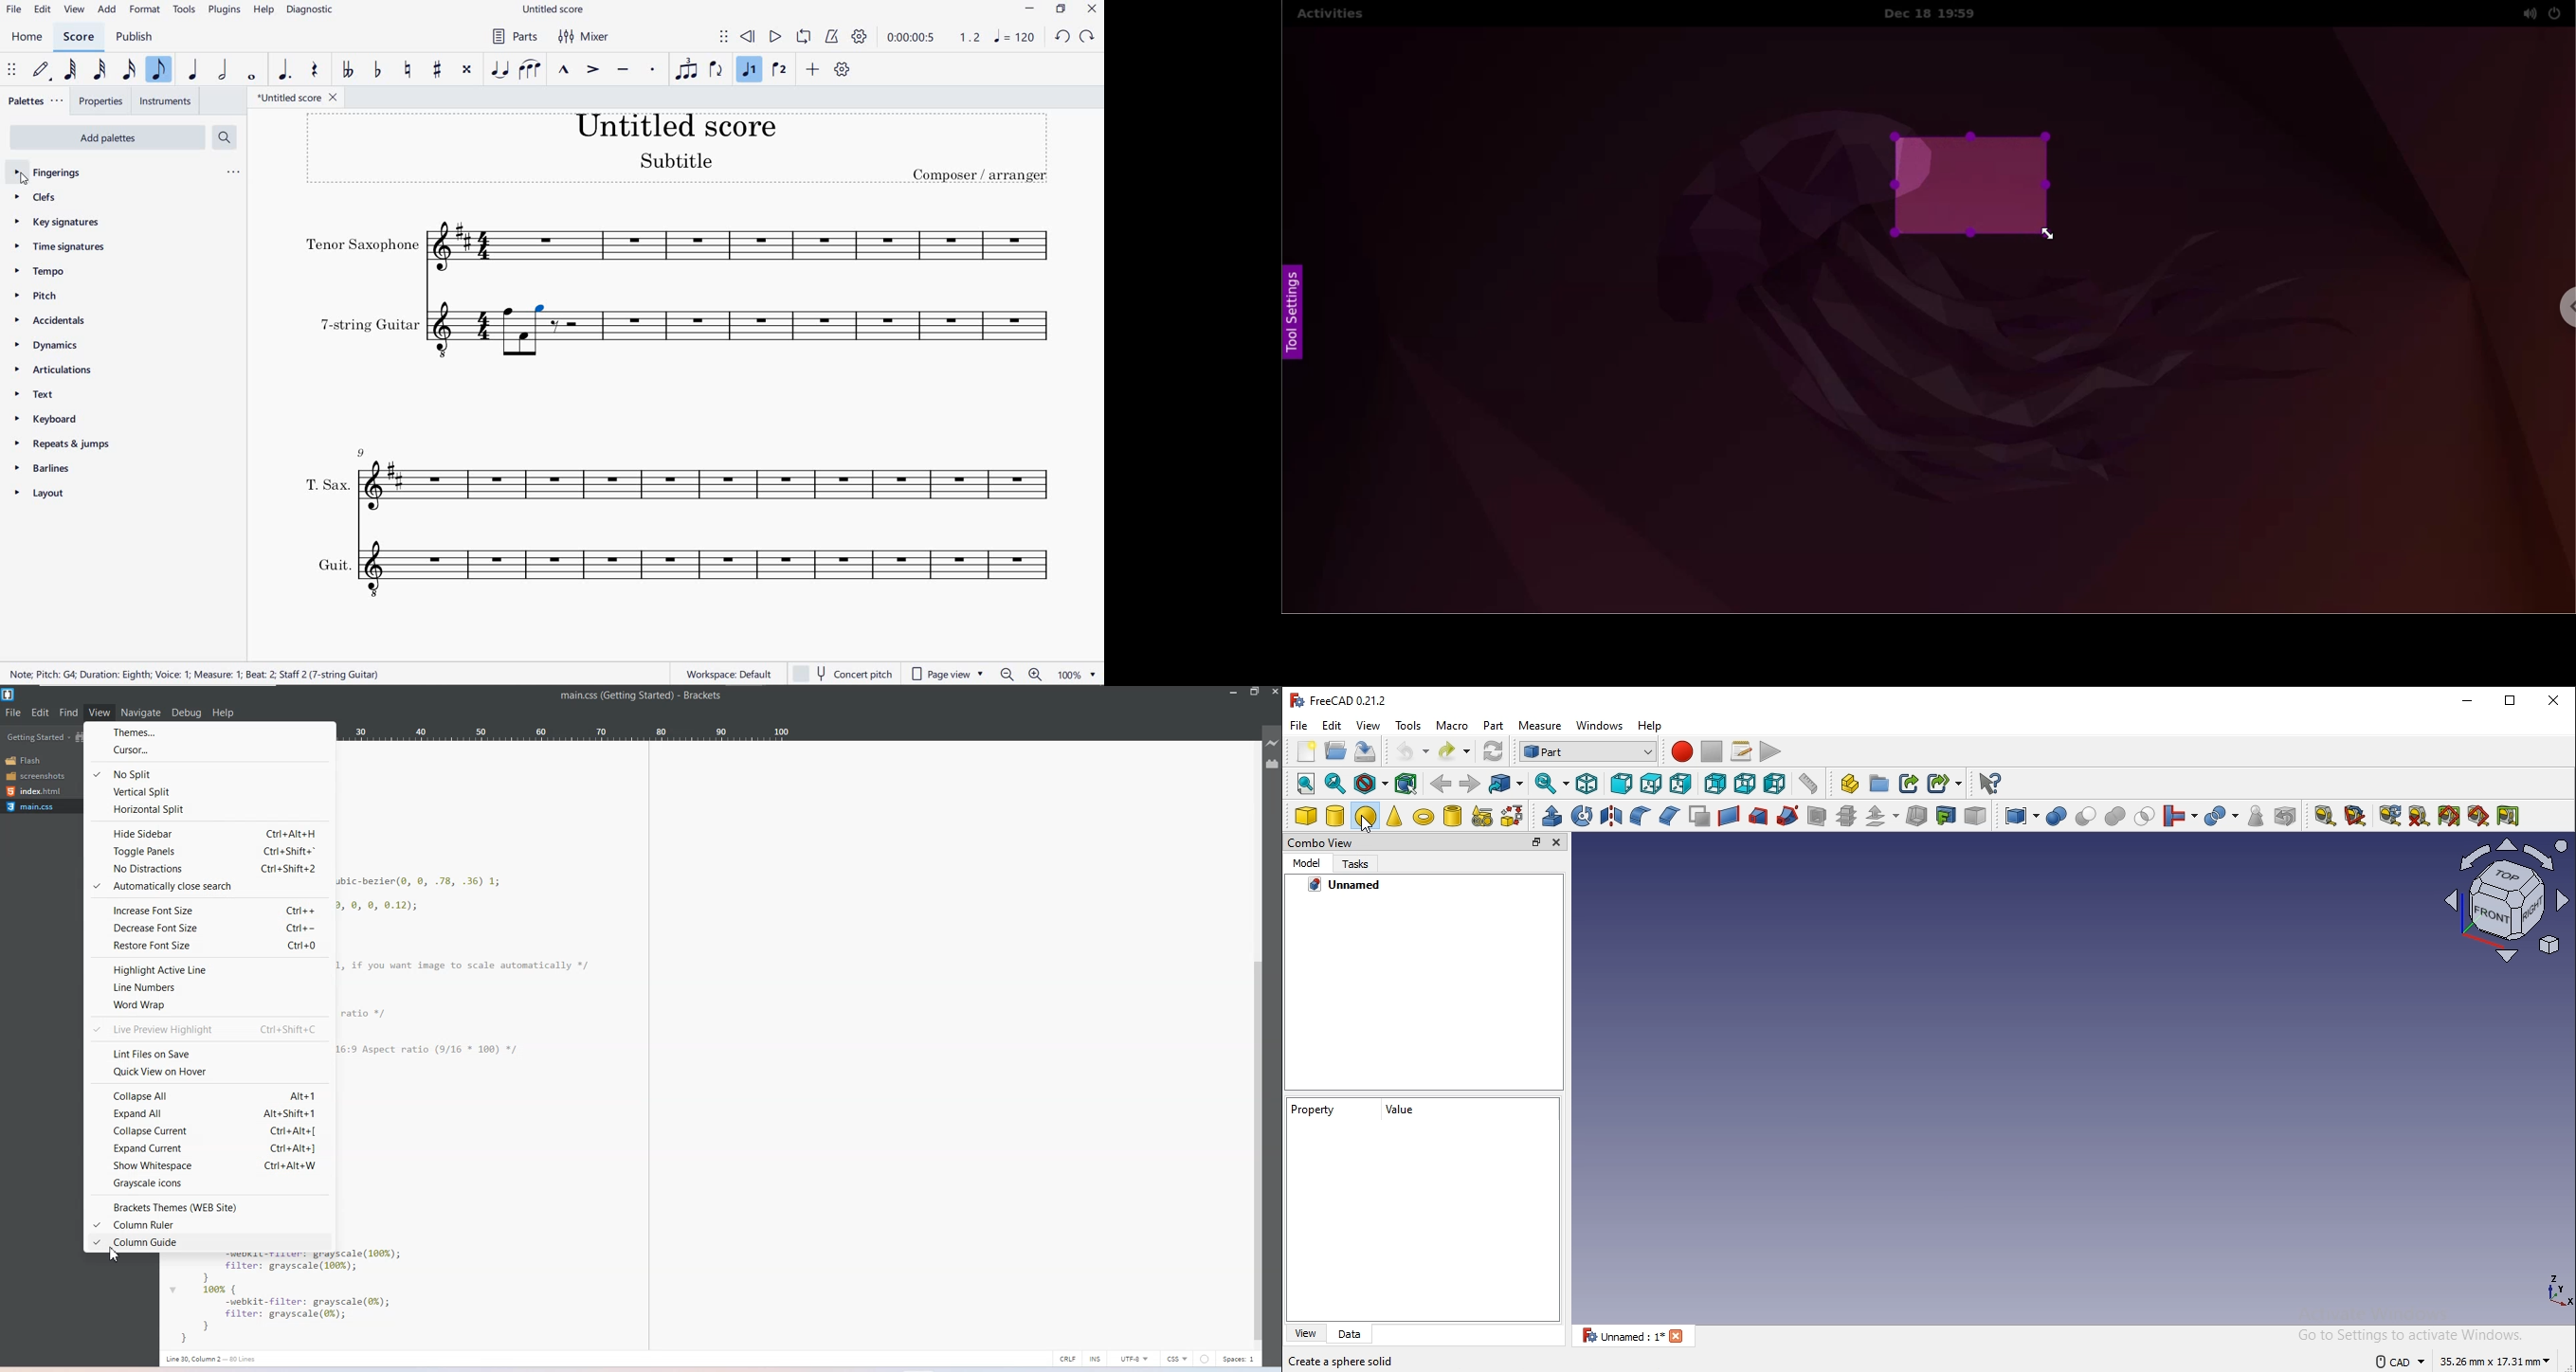  Describe the element at coordinates (250, 78) in the screenshot. I see `WHOLE NOTE` at that location.